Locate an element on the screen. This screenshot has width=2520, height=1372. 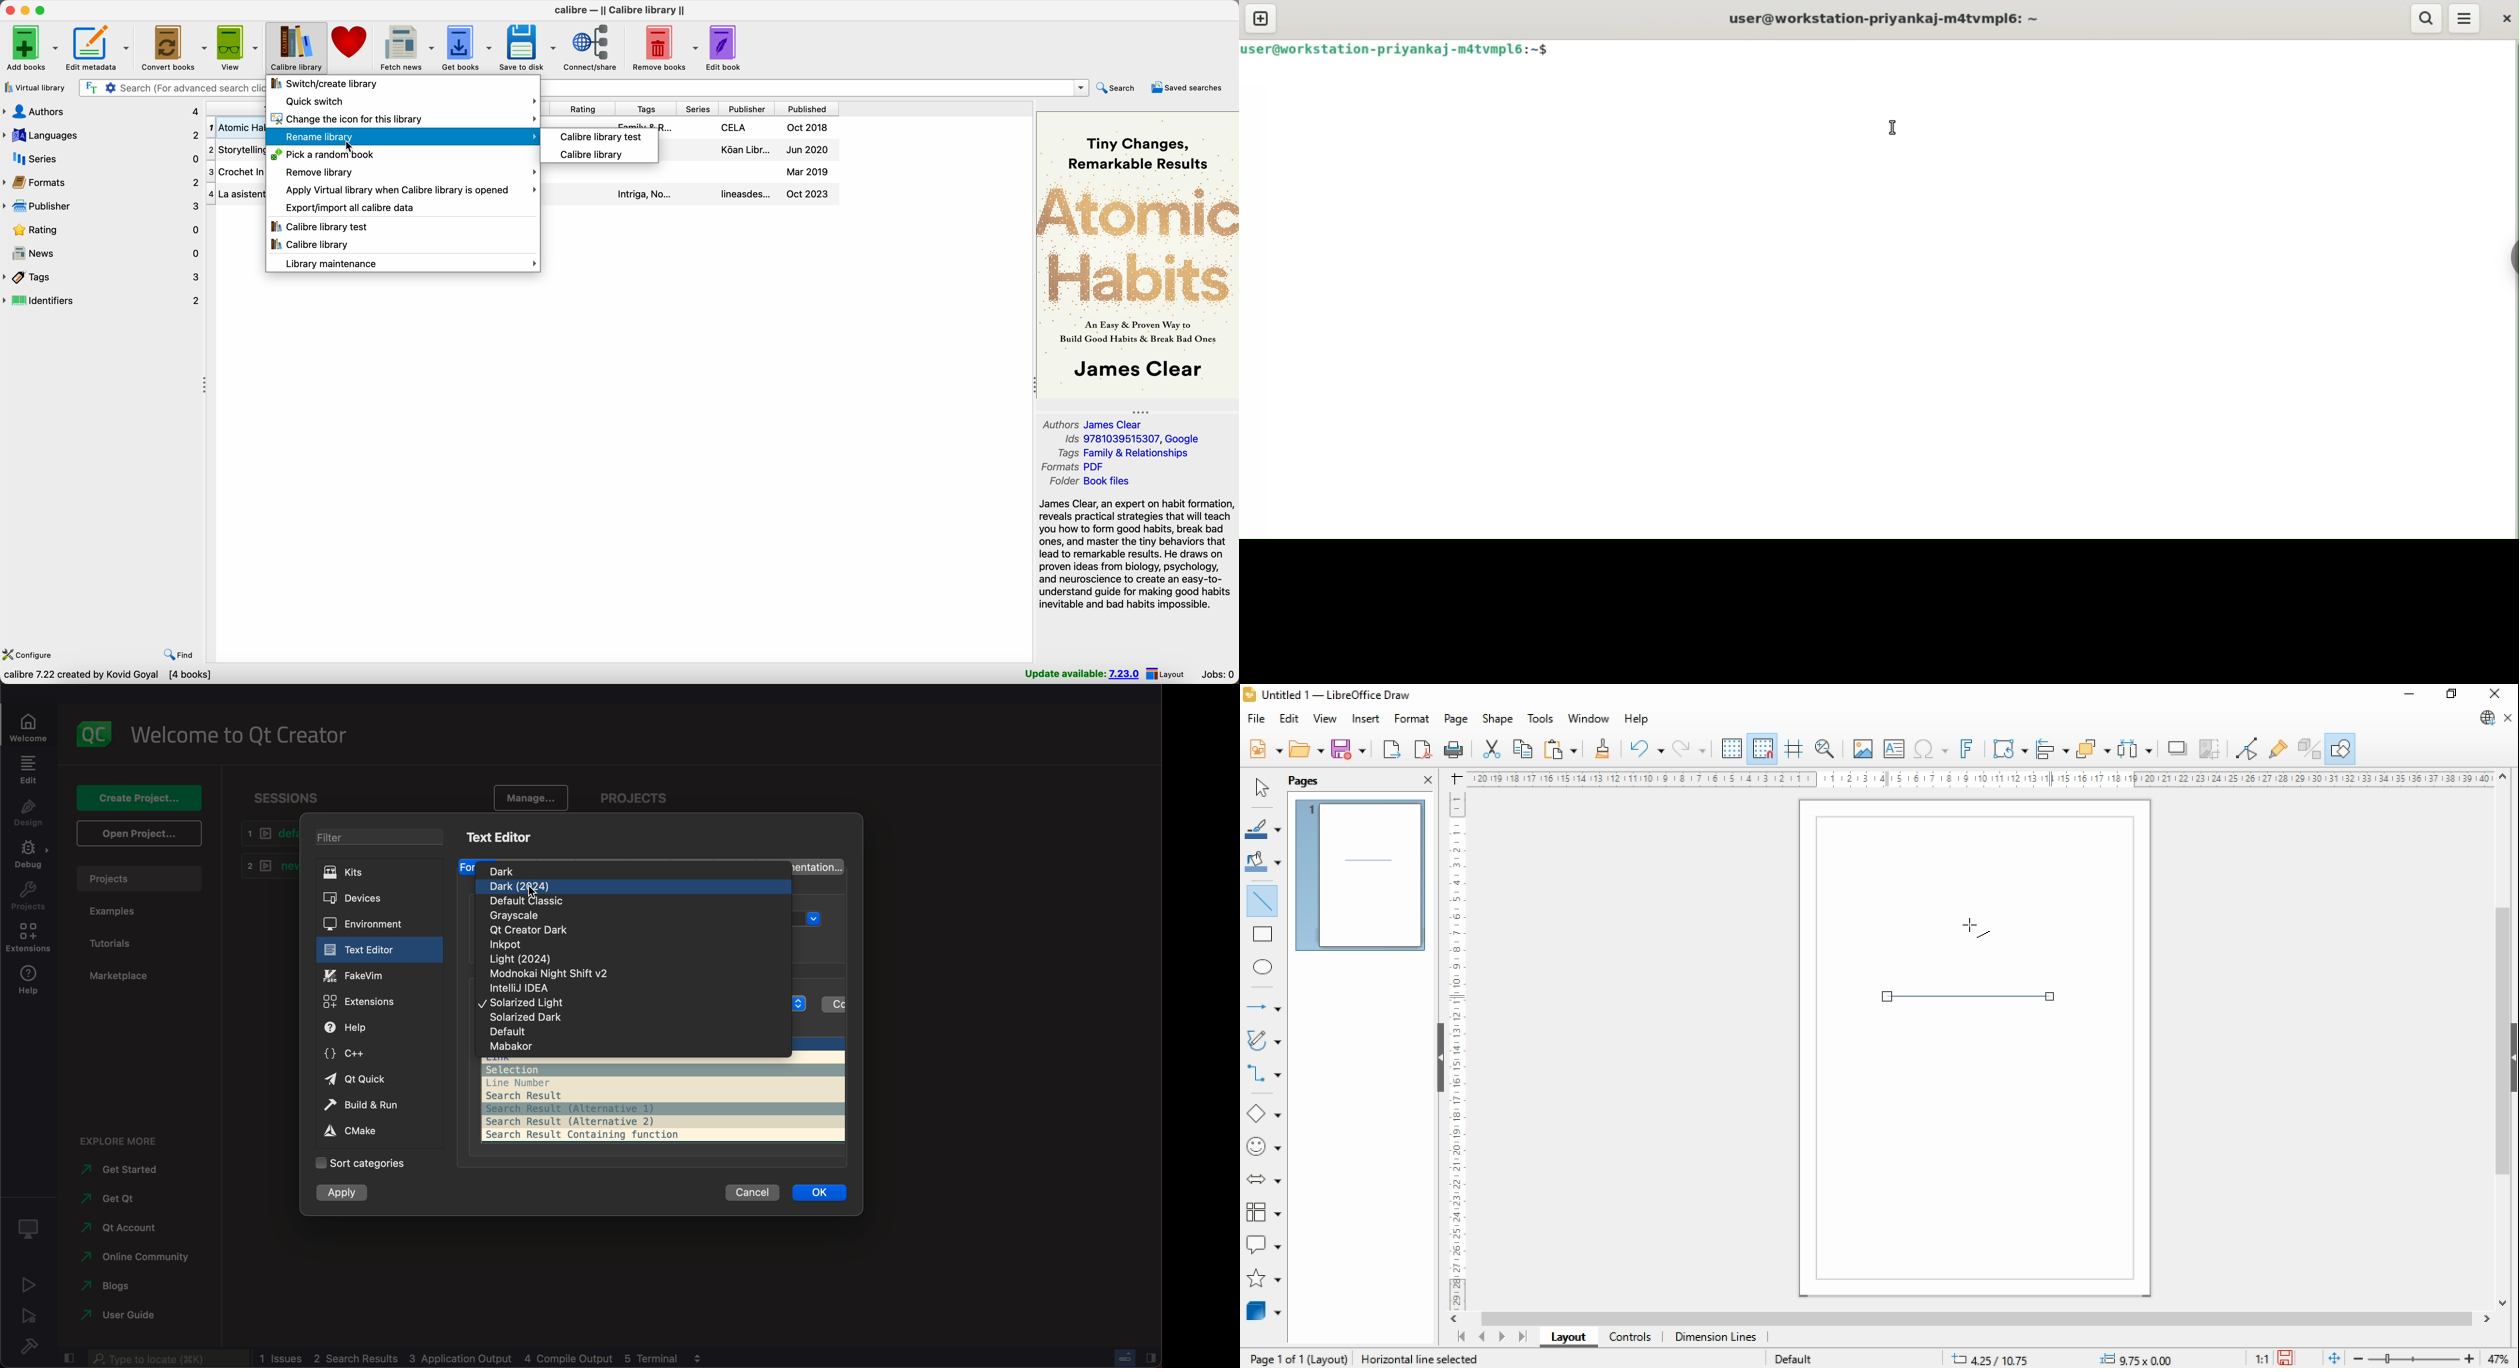
authors is located at coordinates (101, 111).